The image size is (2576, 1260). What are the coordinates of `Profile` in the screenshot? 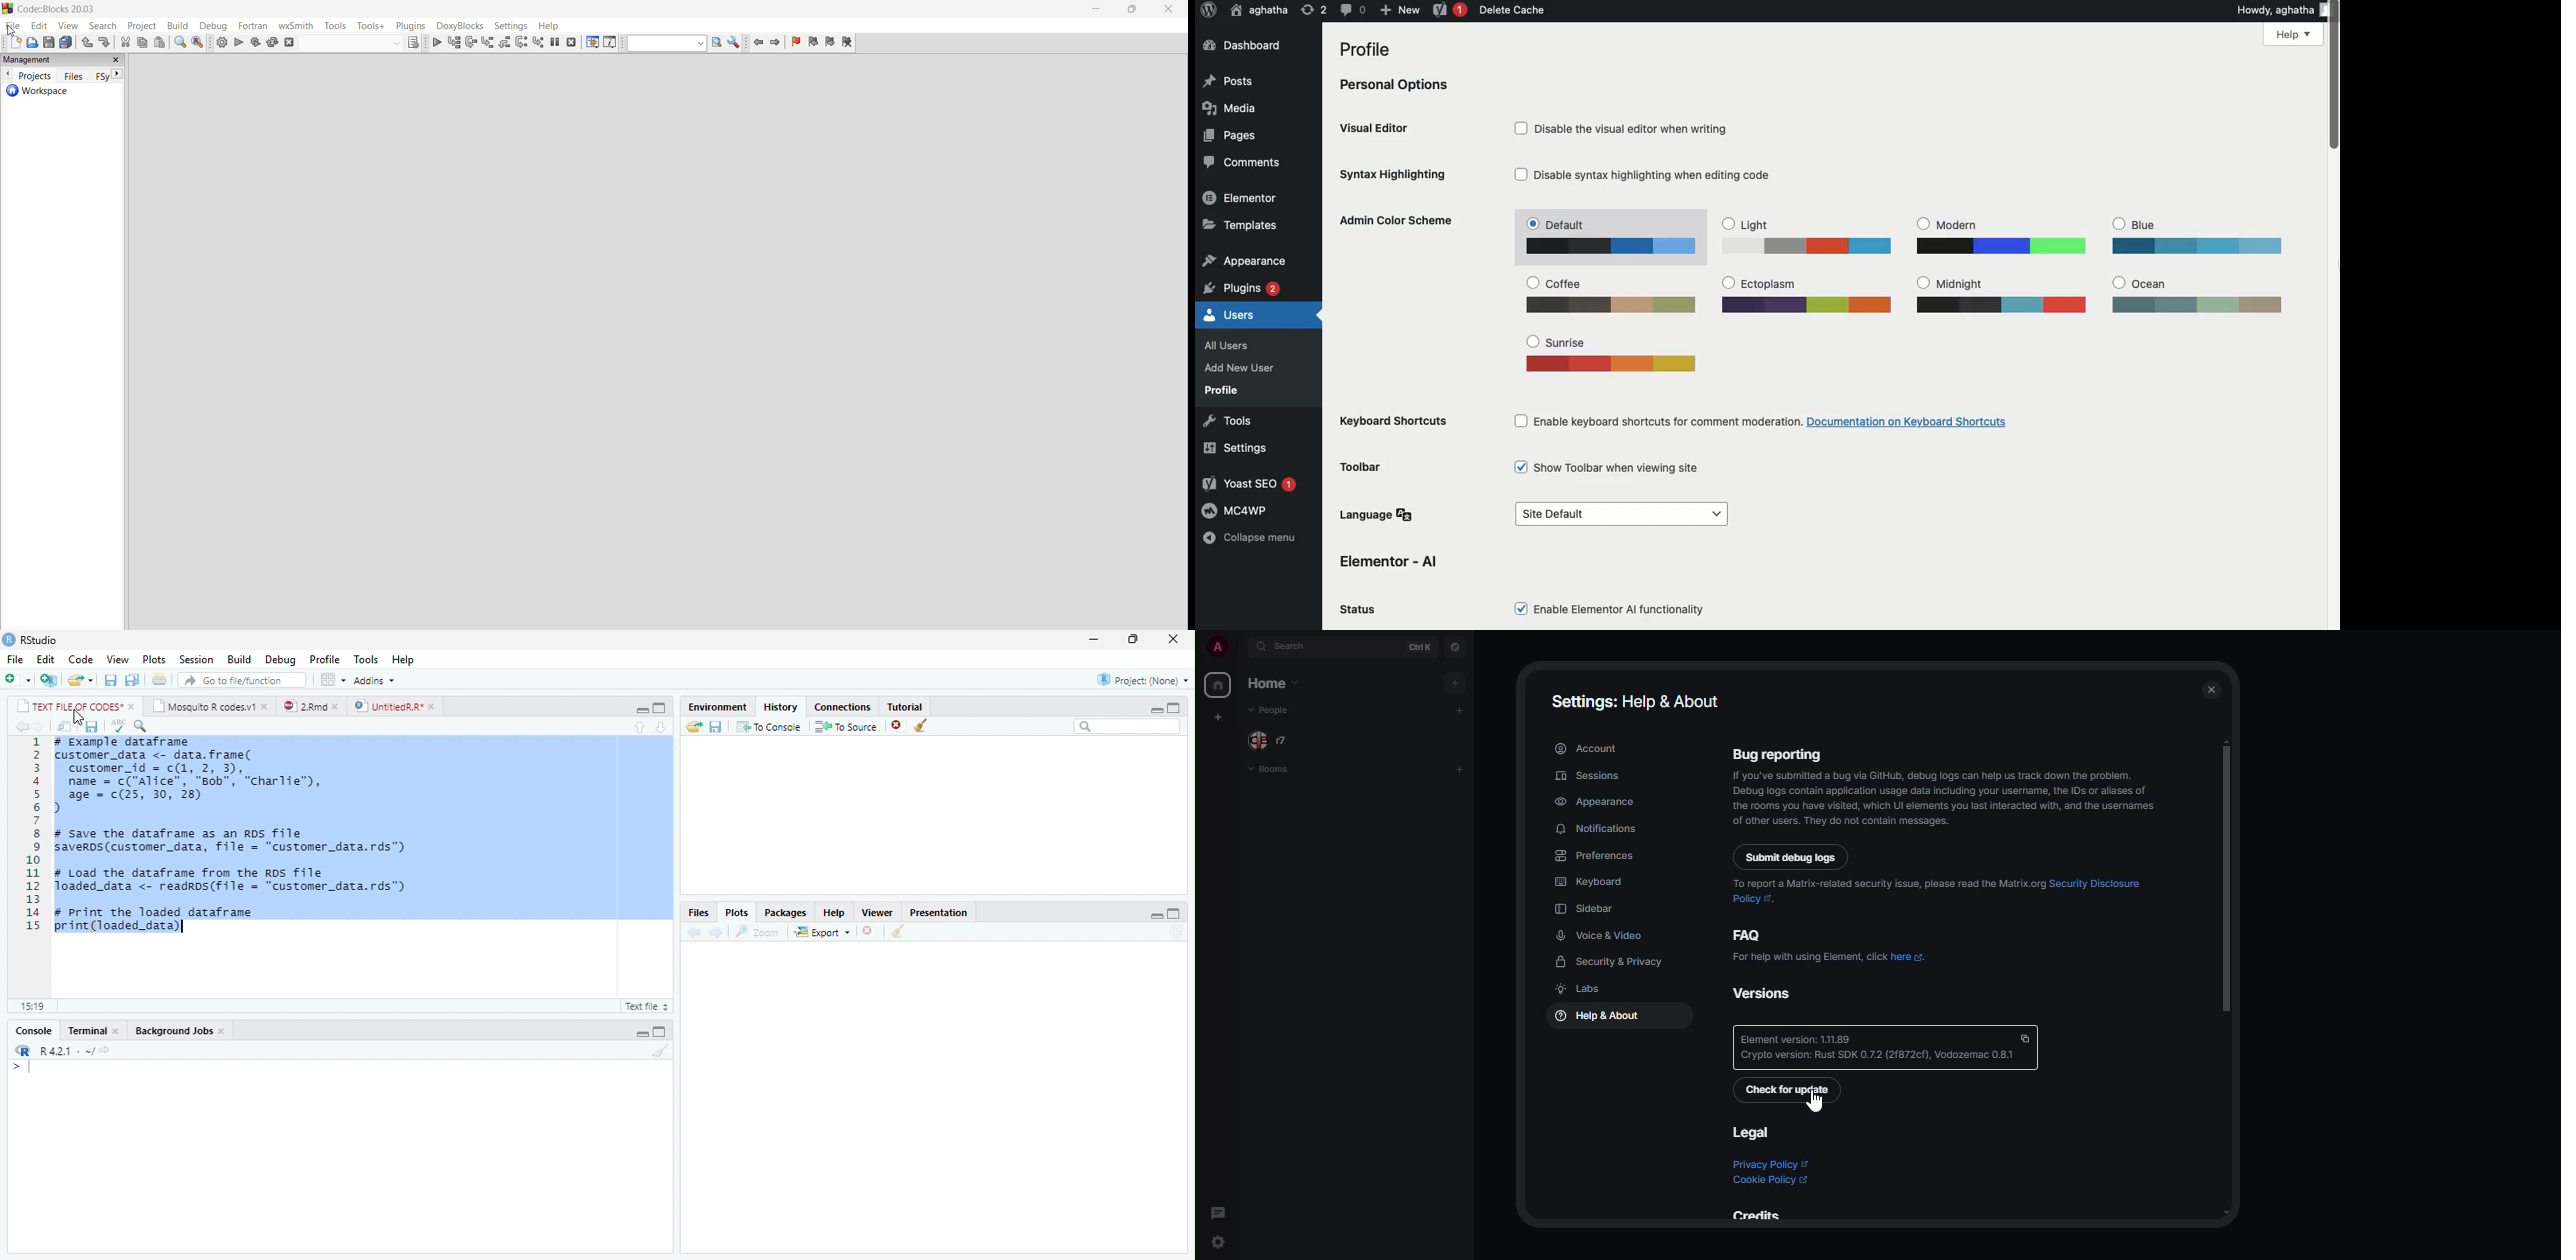 It's located at (1222, 390).